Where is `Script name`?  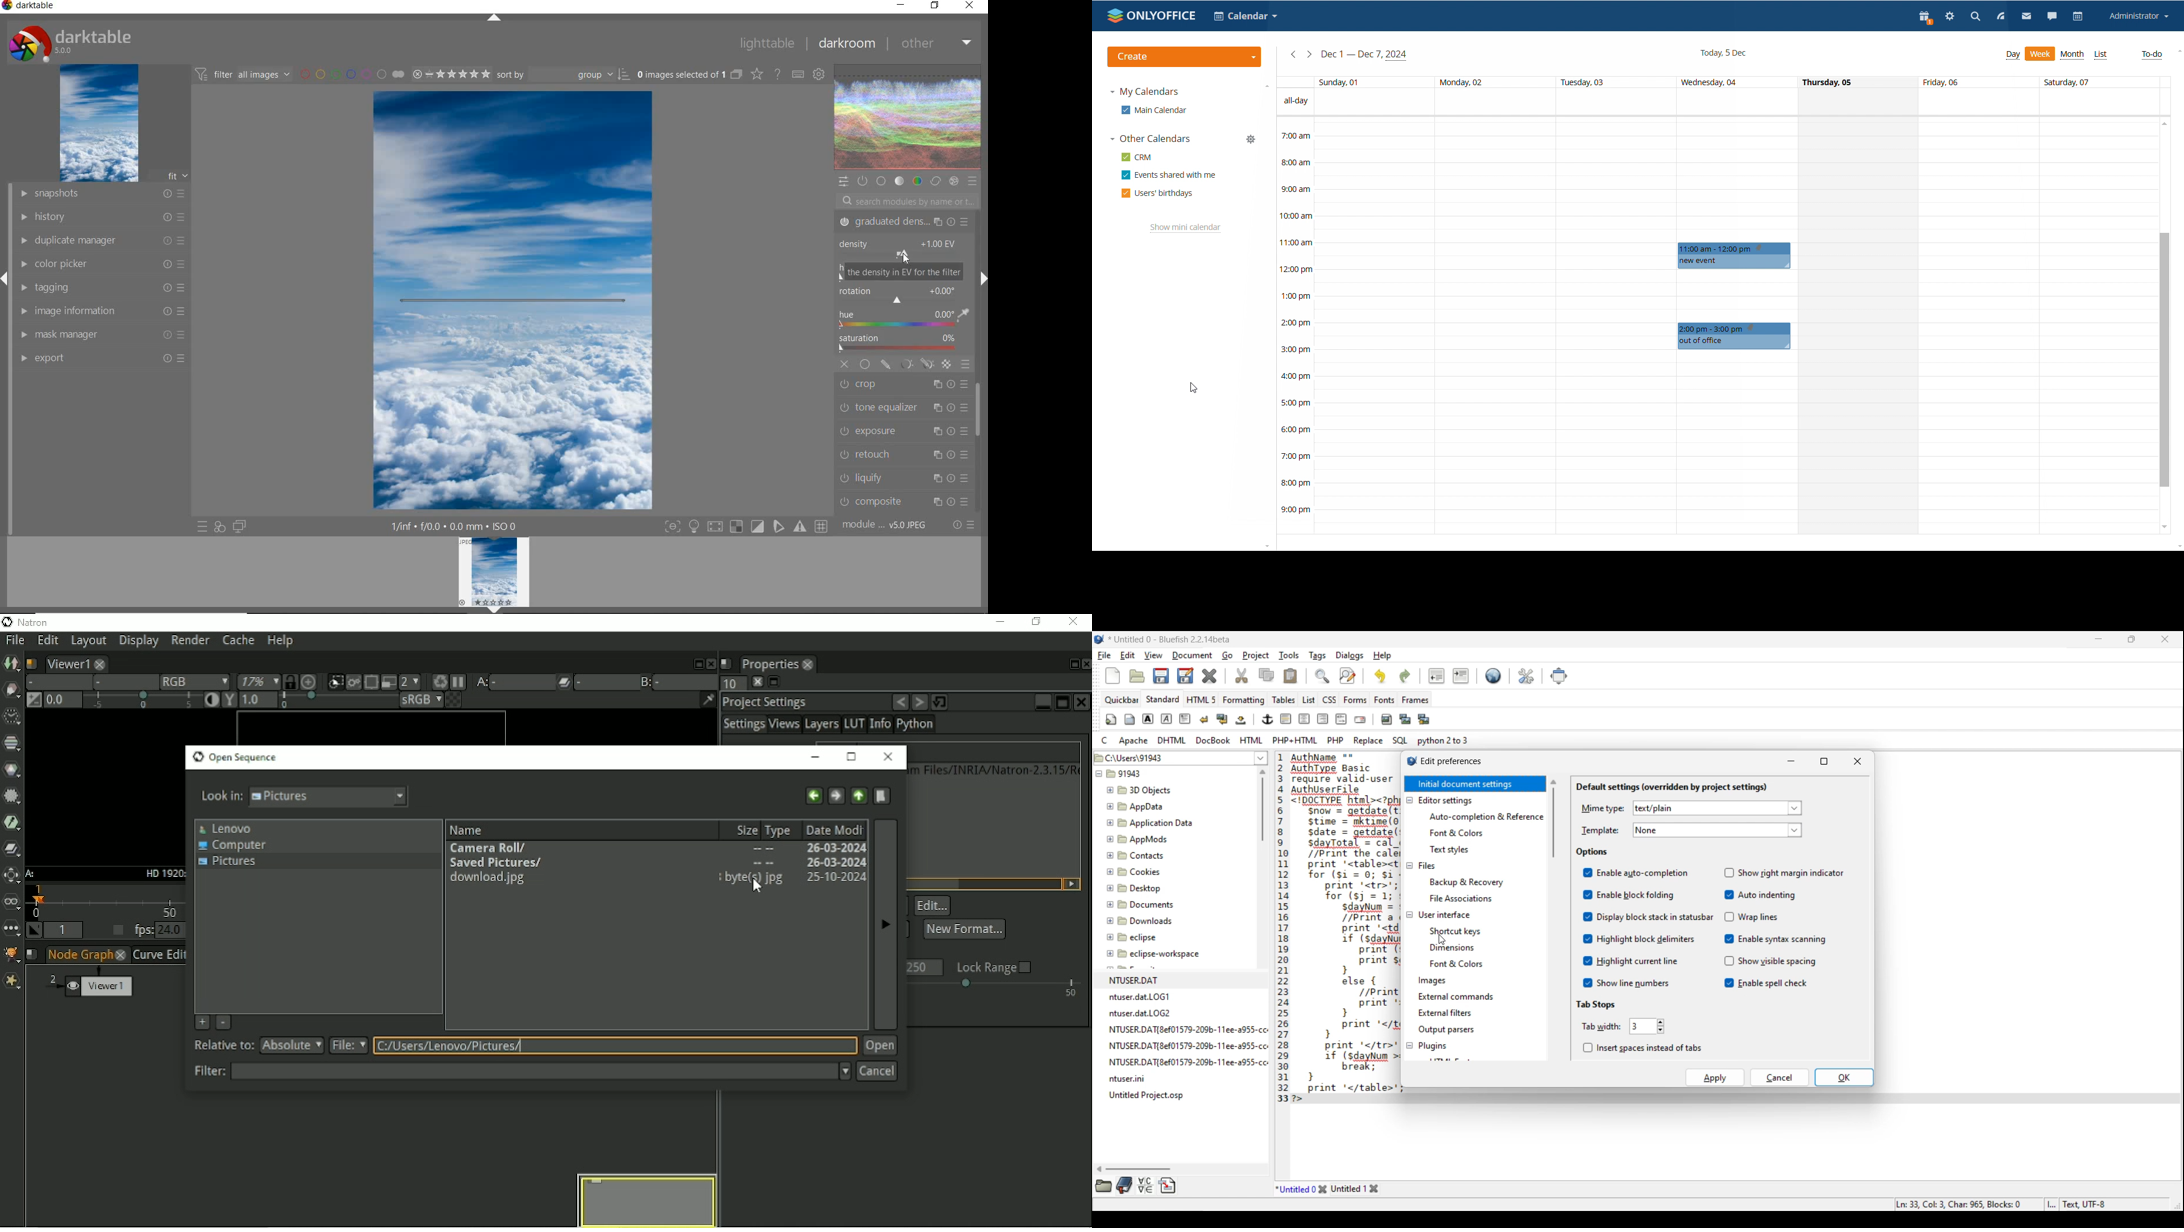 Script name is located at coordinates (31, 662).